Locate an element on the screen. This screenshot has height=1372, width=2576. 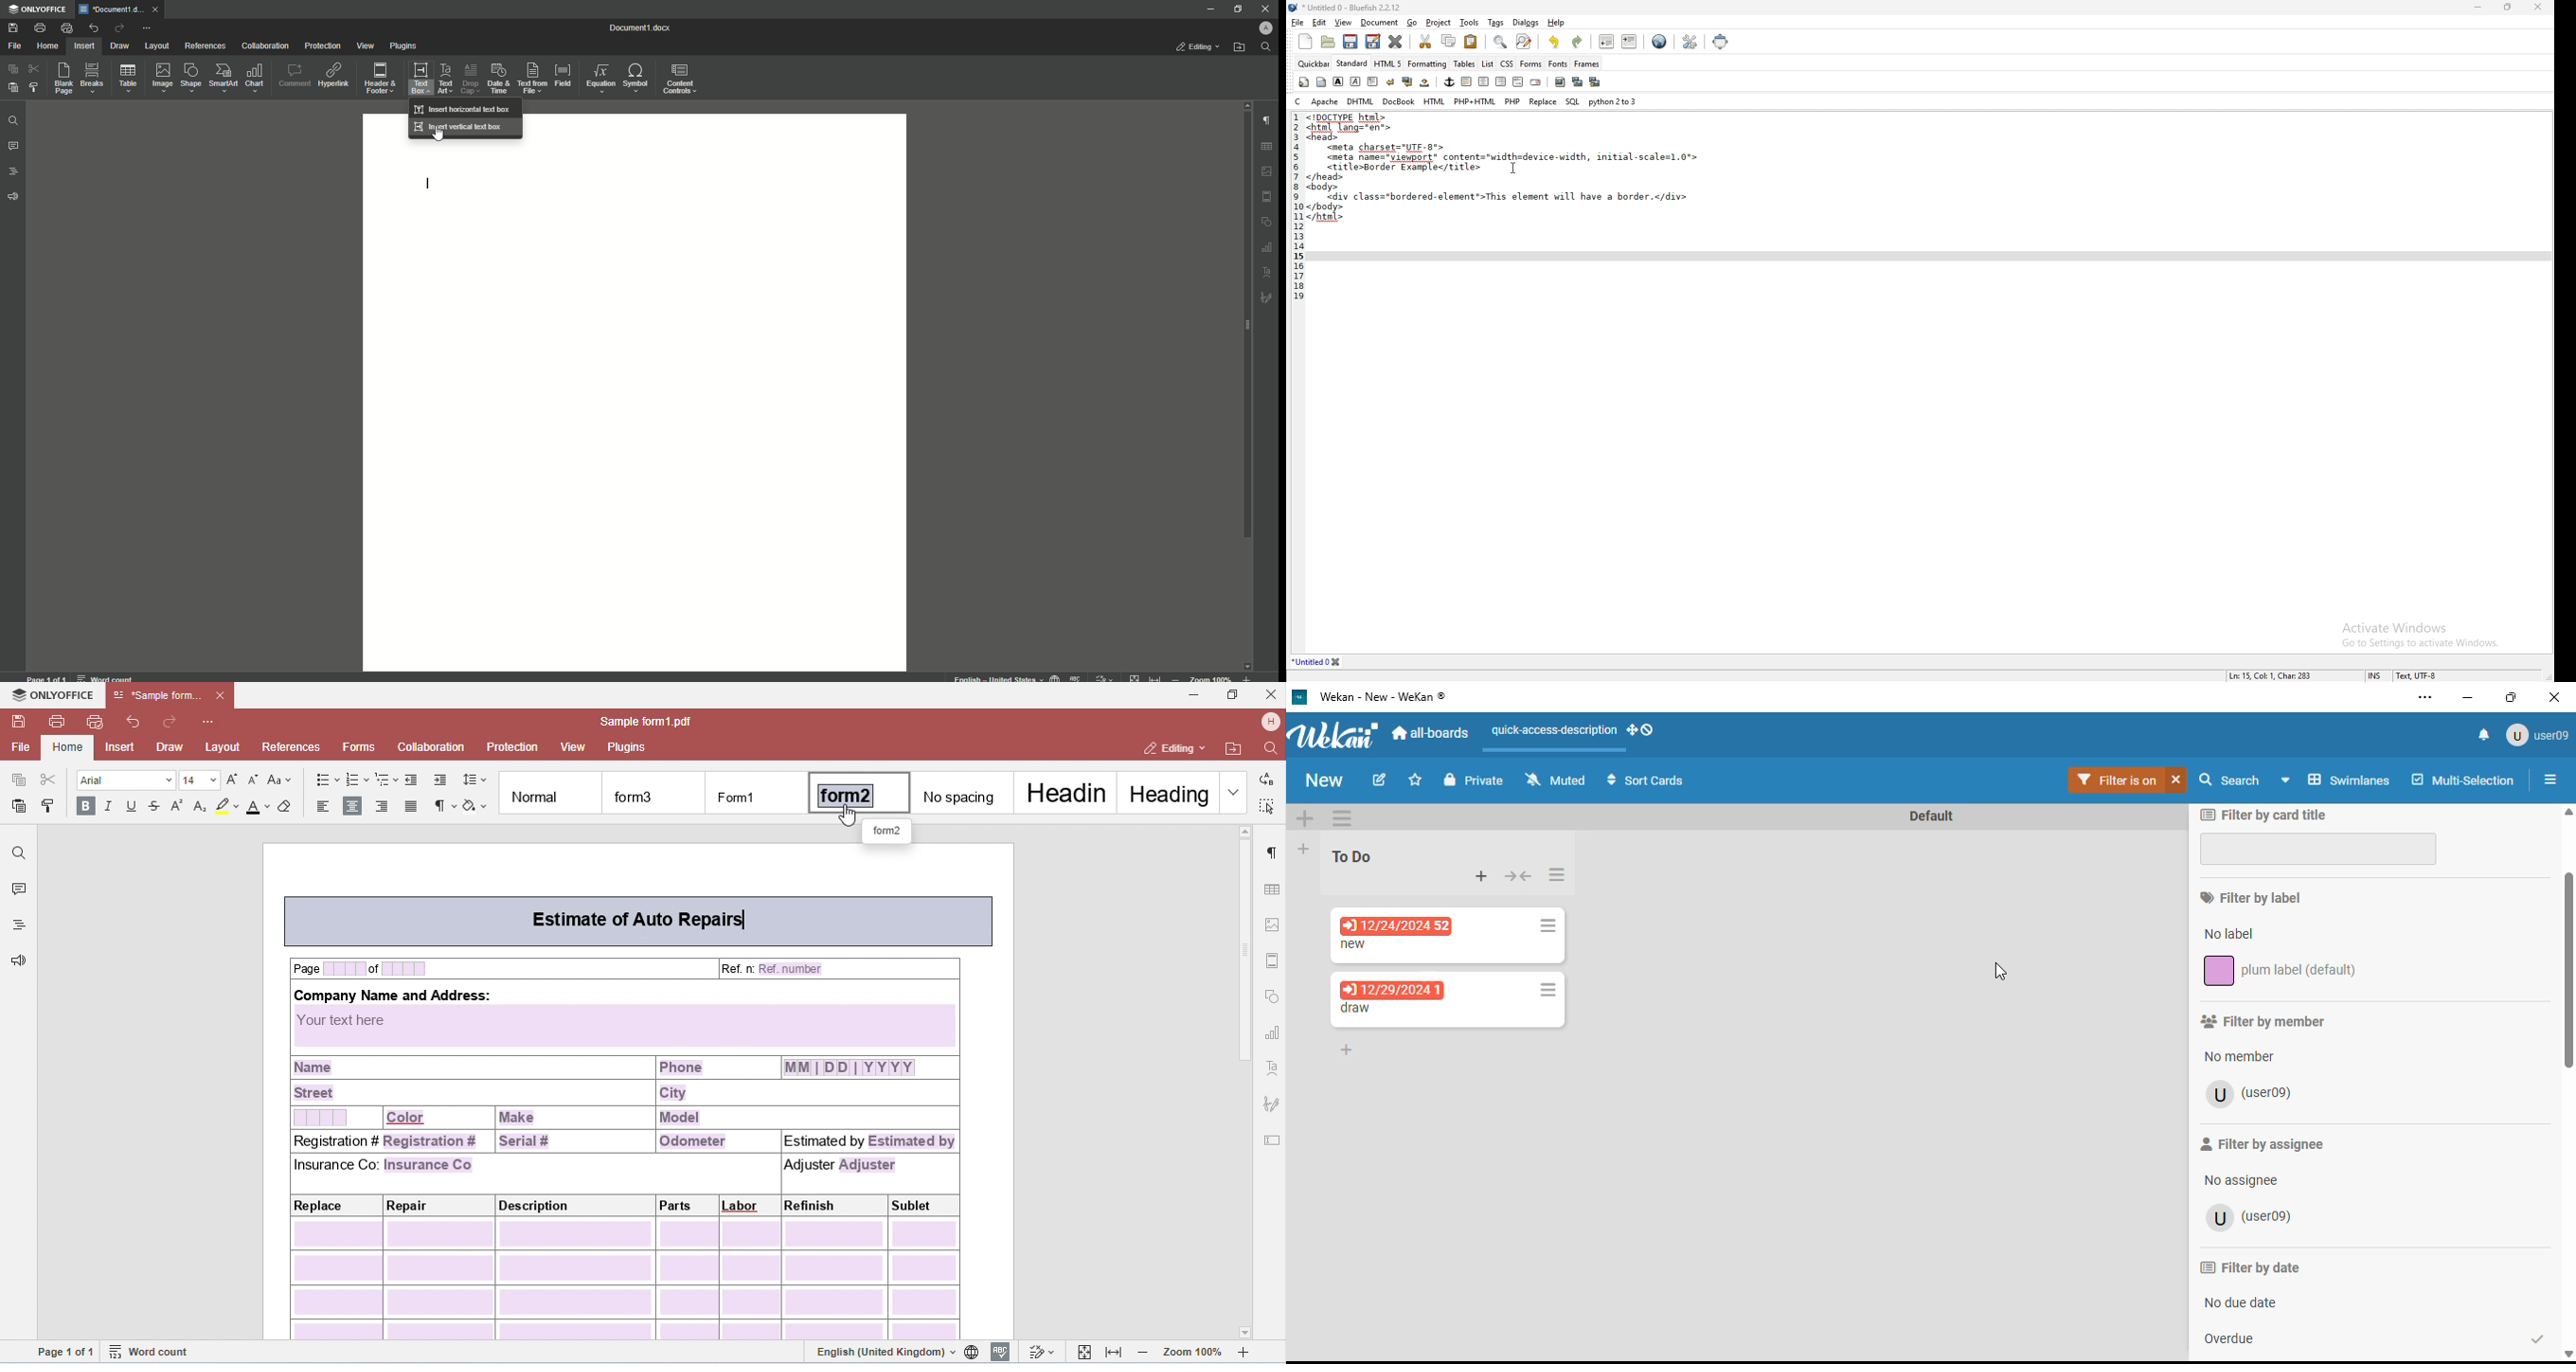
paragraph is located at coordinates (1373, 81).